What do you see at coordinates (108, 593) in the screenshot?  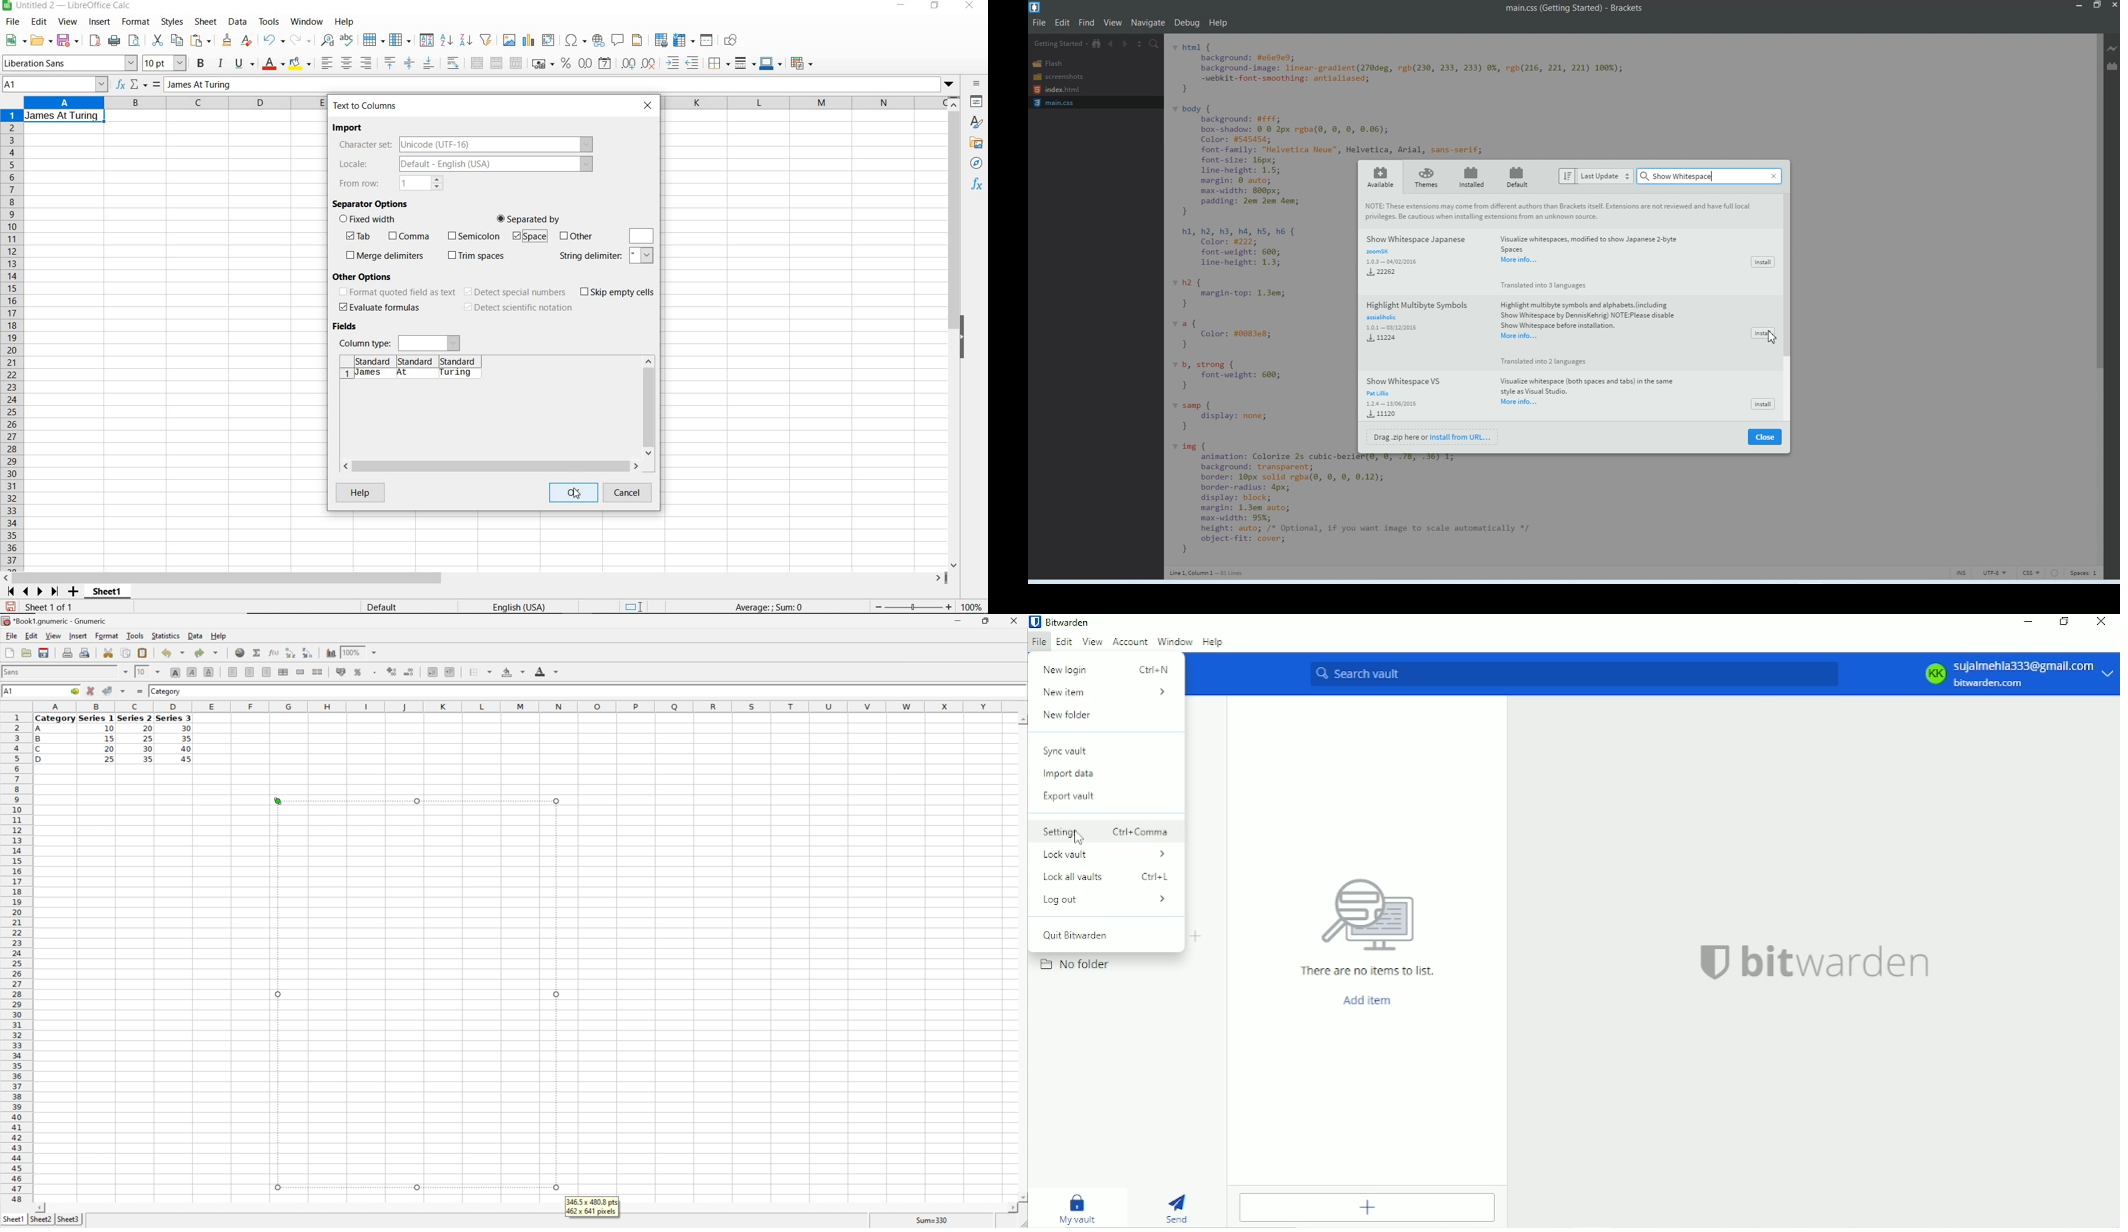 I see `sheet1` at bounding box center [108, 593].